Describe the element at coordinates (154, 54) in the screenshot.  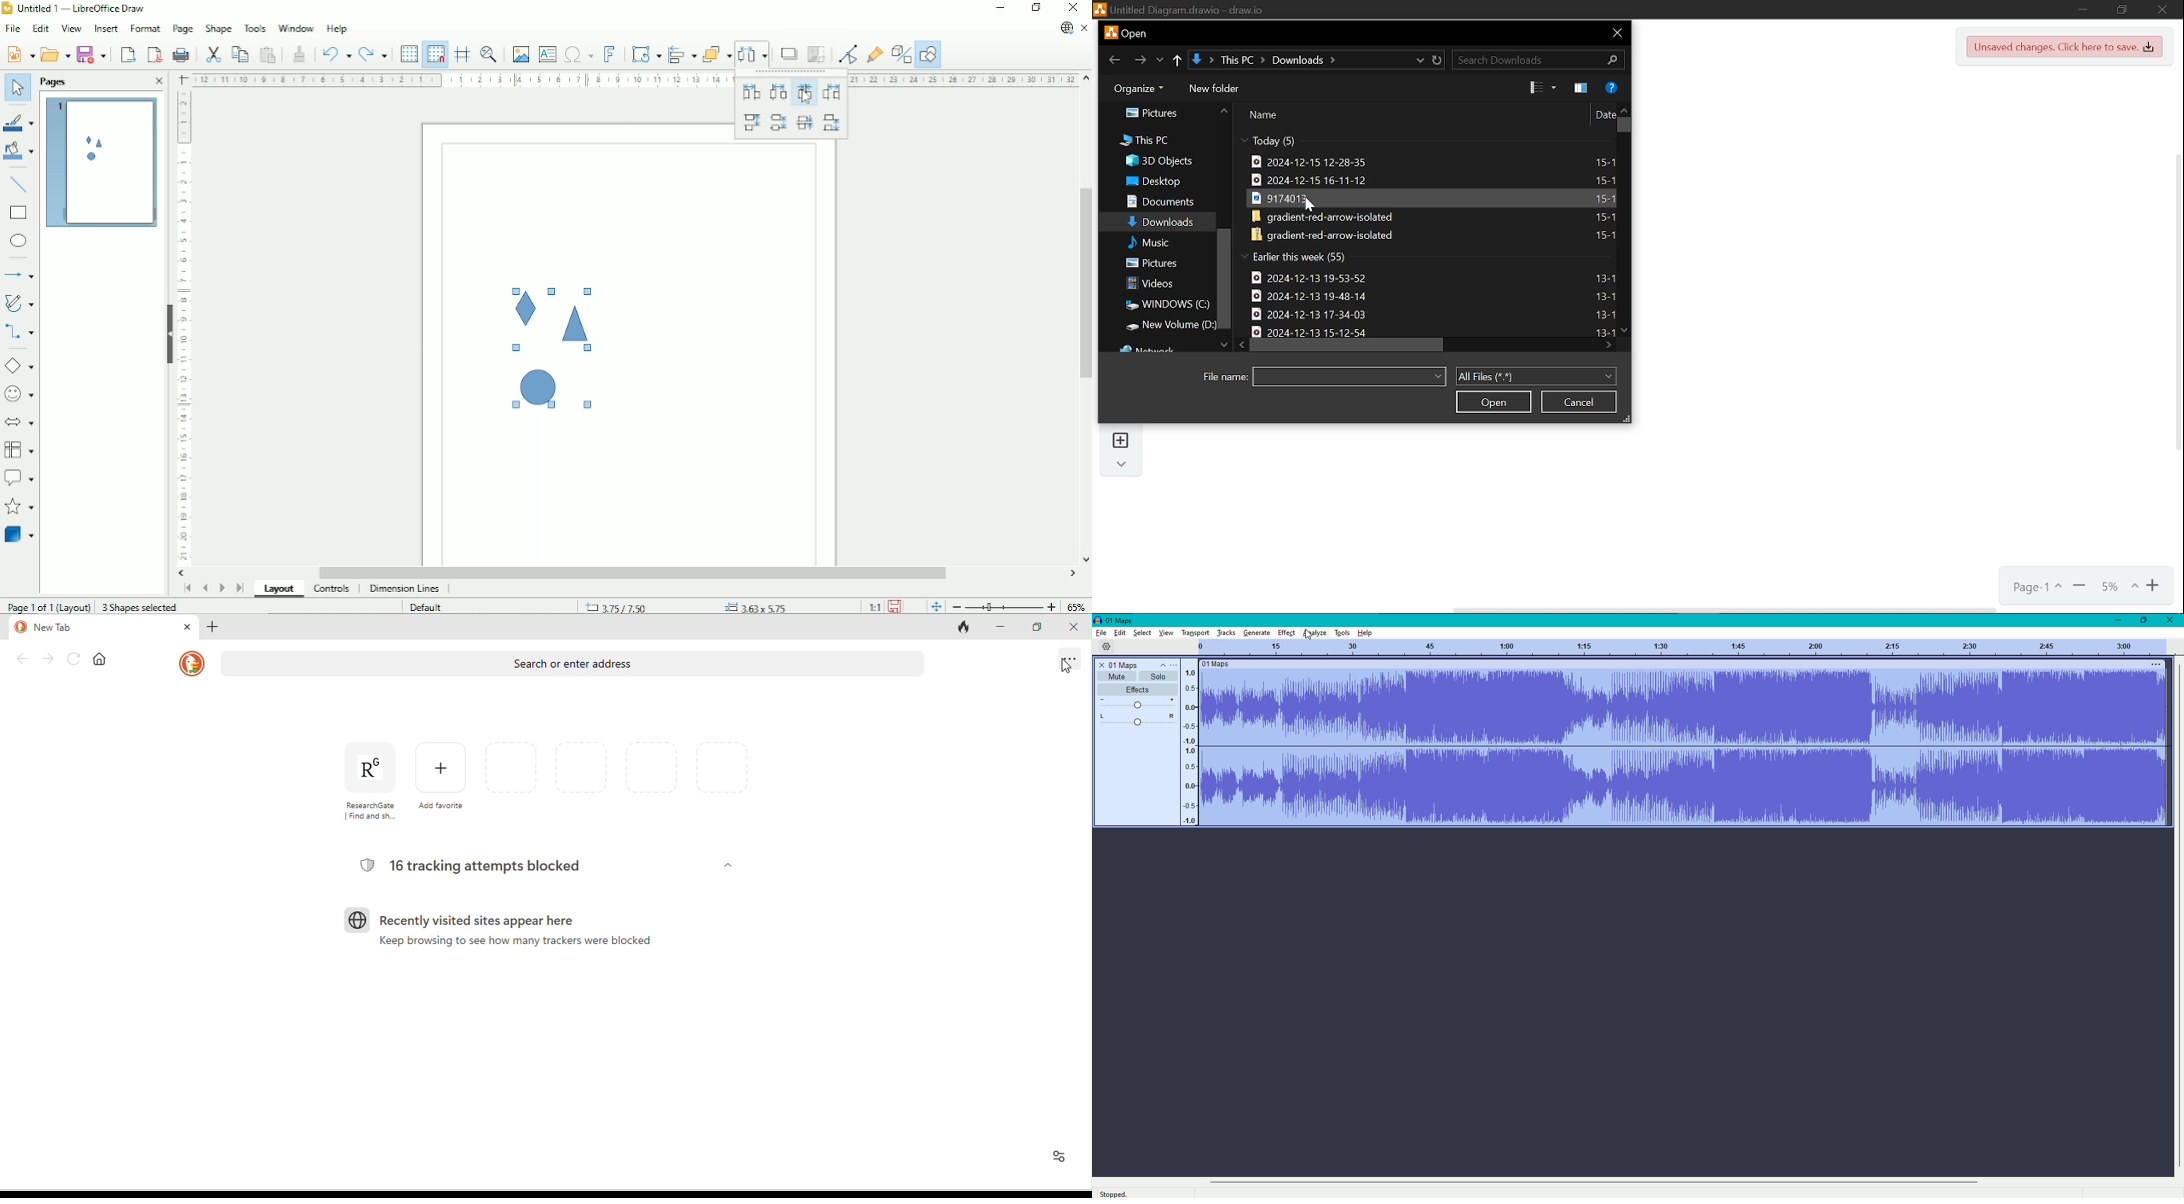
I see `Export directly as PDF` at that location.